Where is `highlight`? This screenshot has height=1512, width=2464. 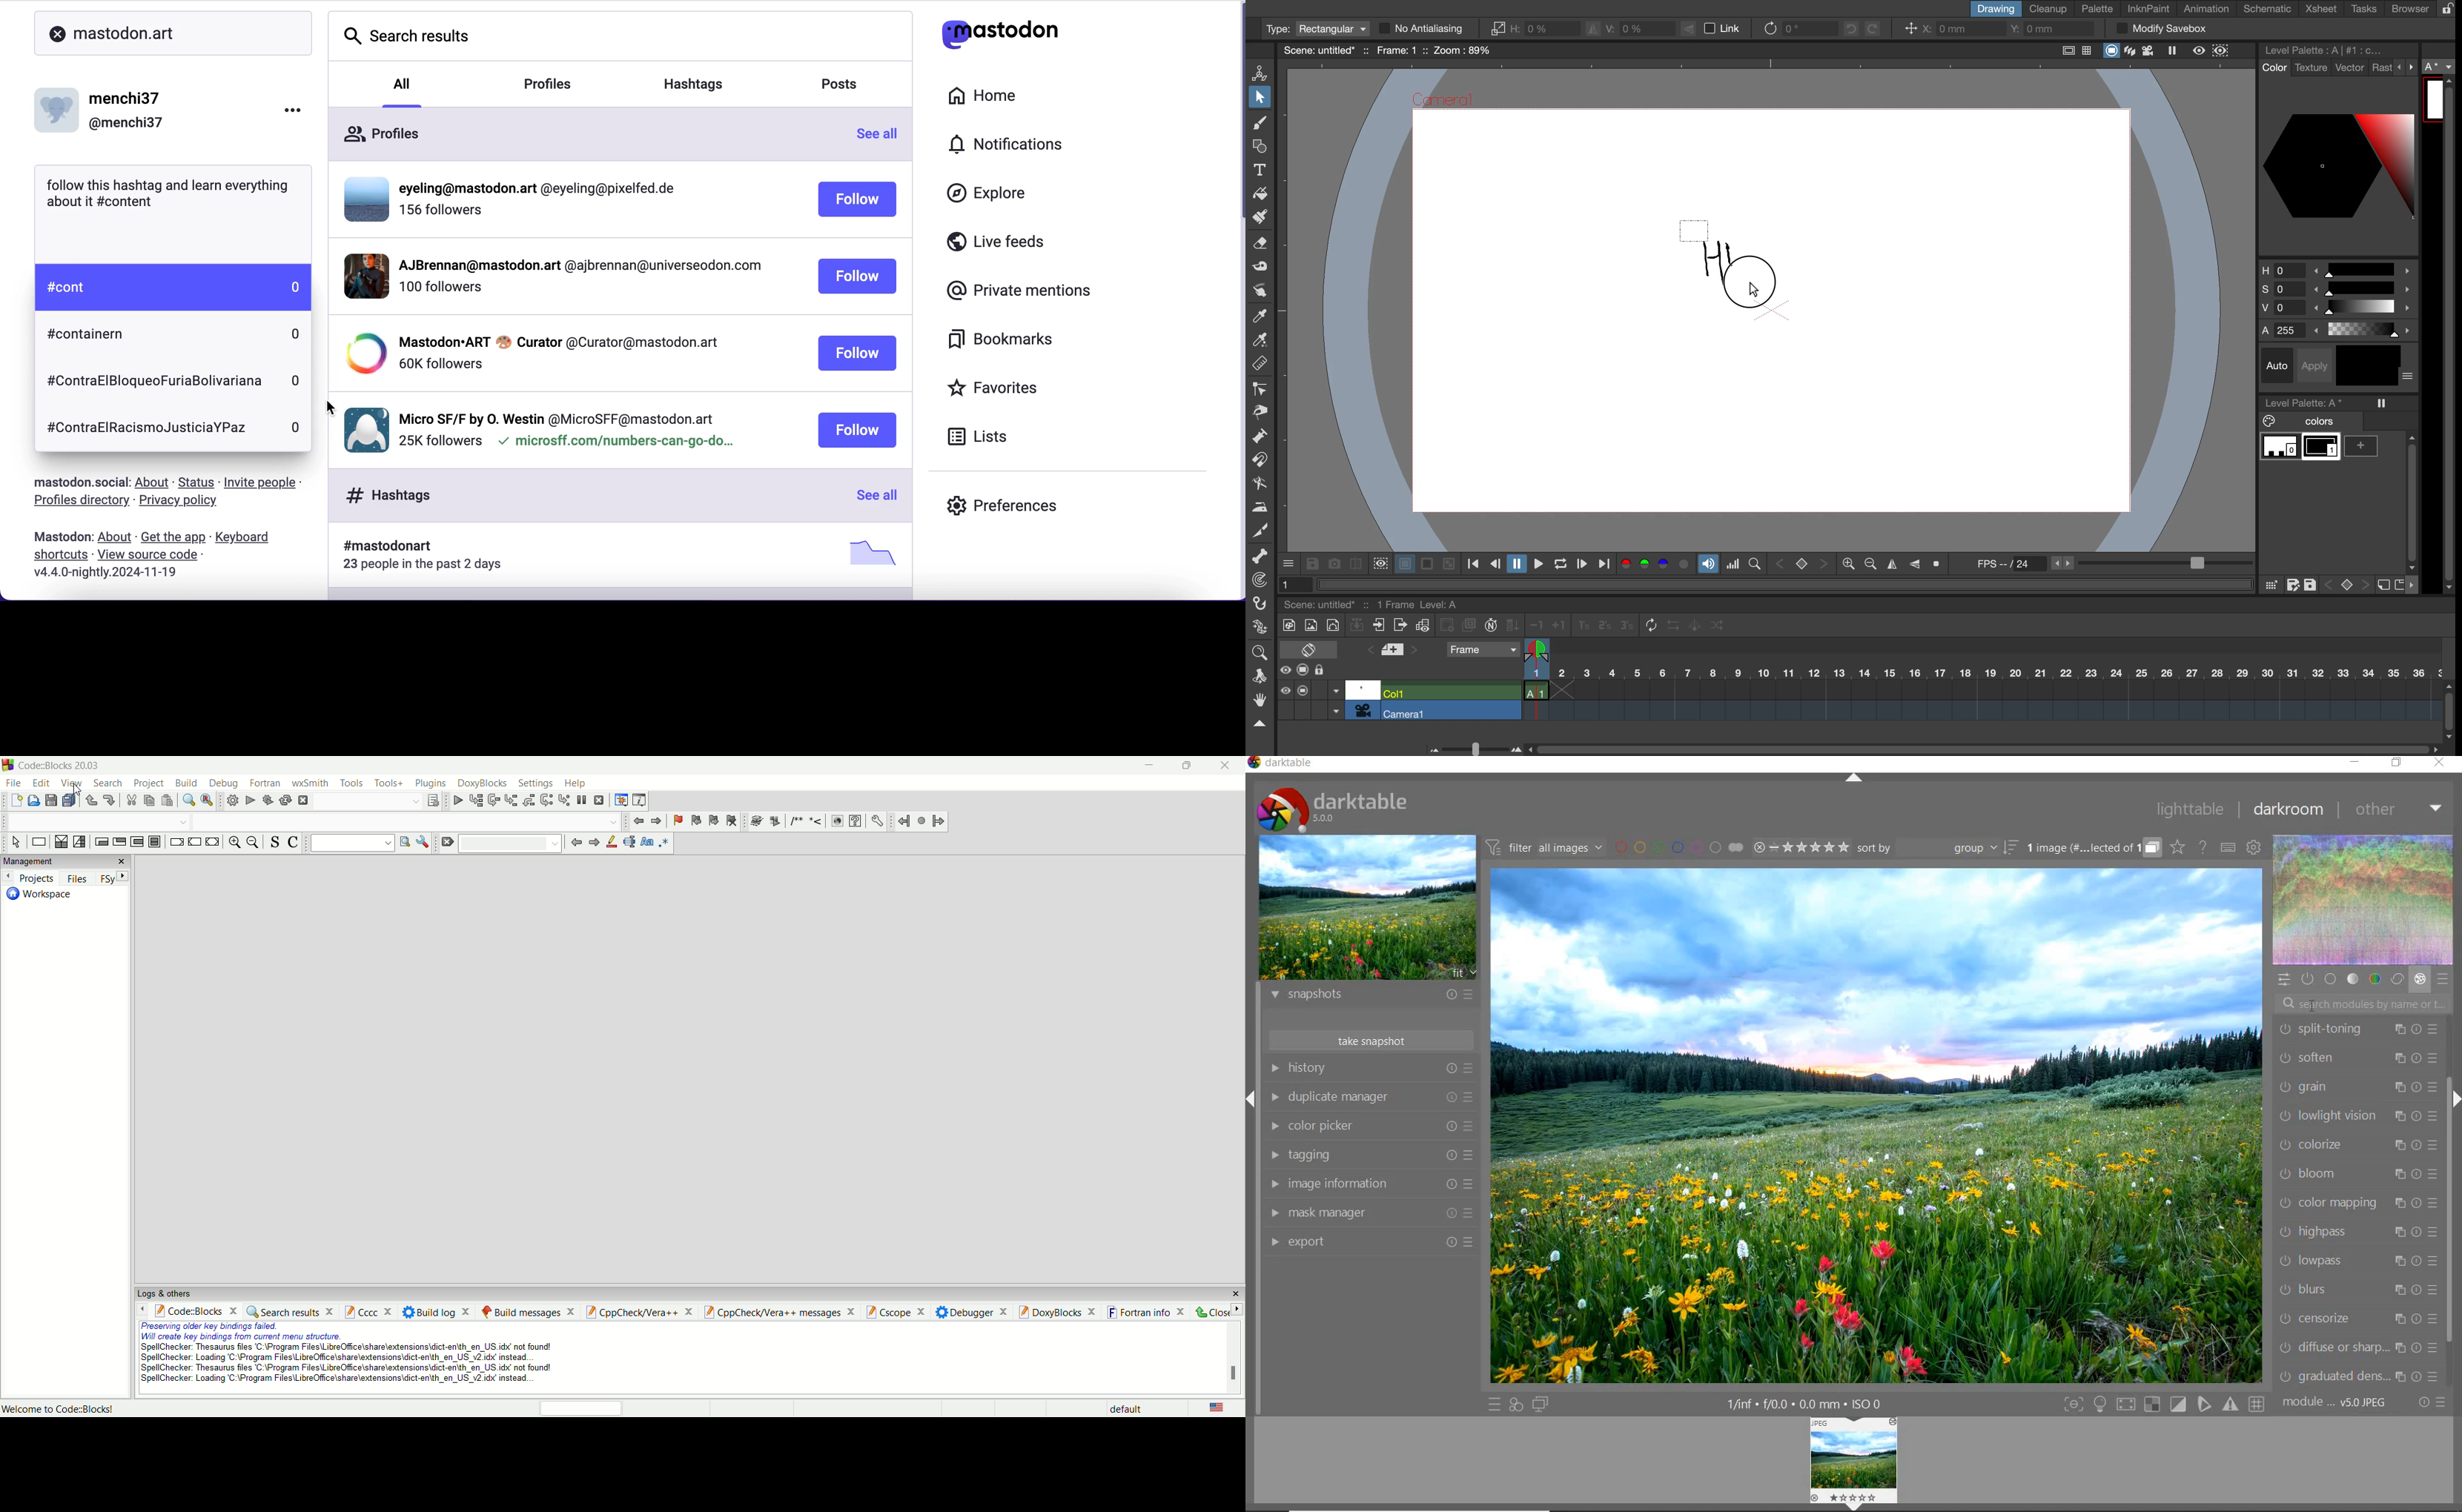
highlight is located at coordinates (612, 844).